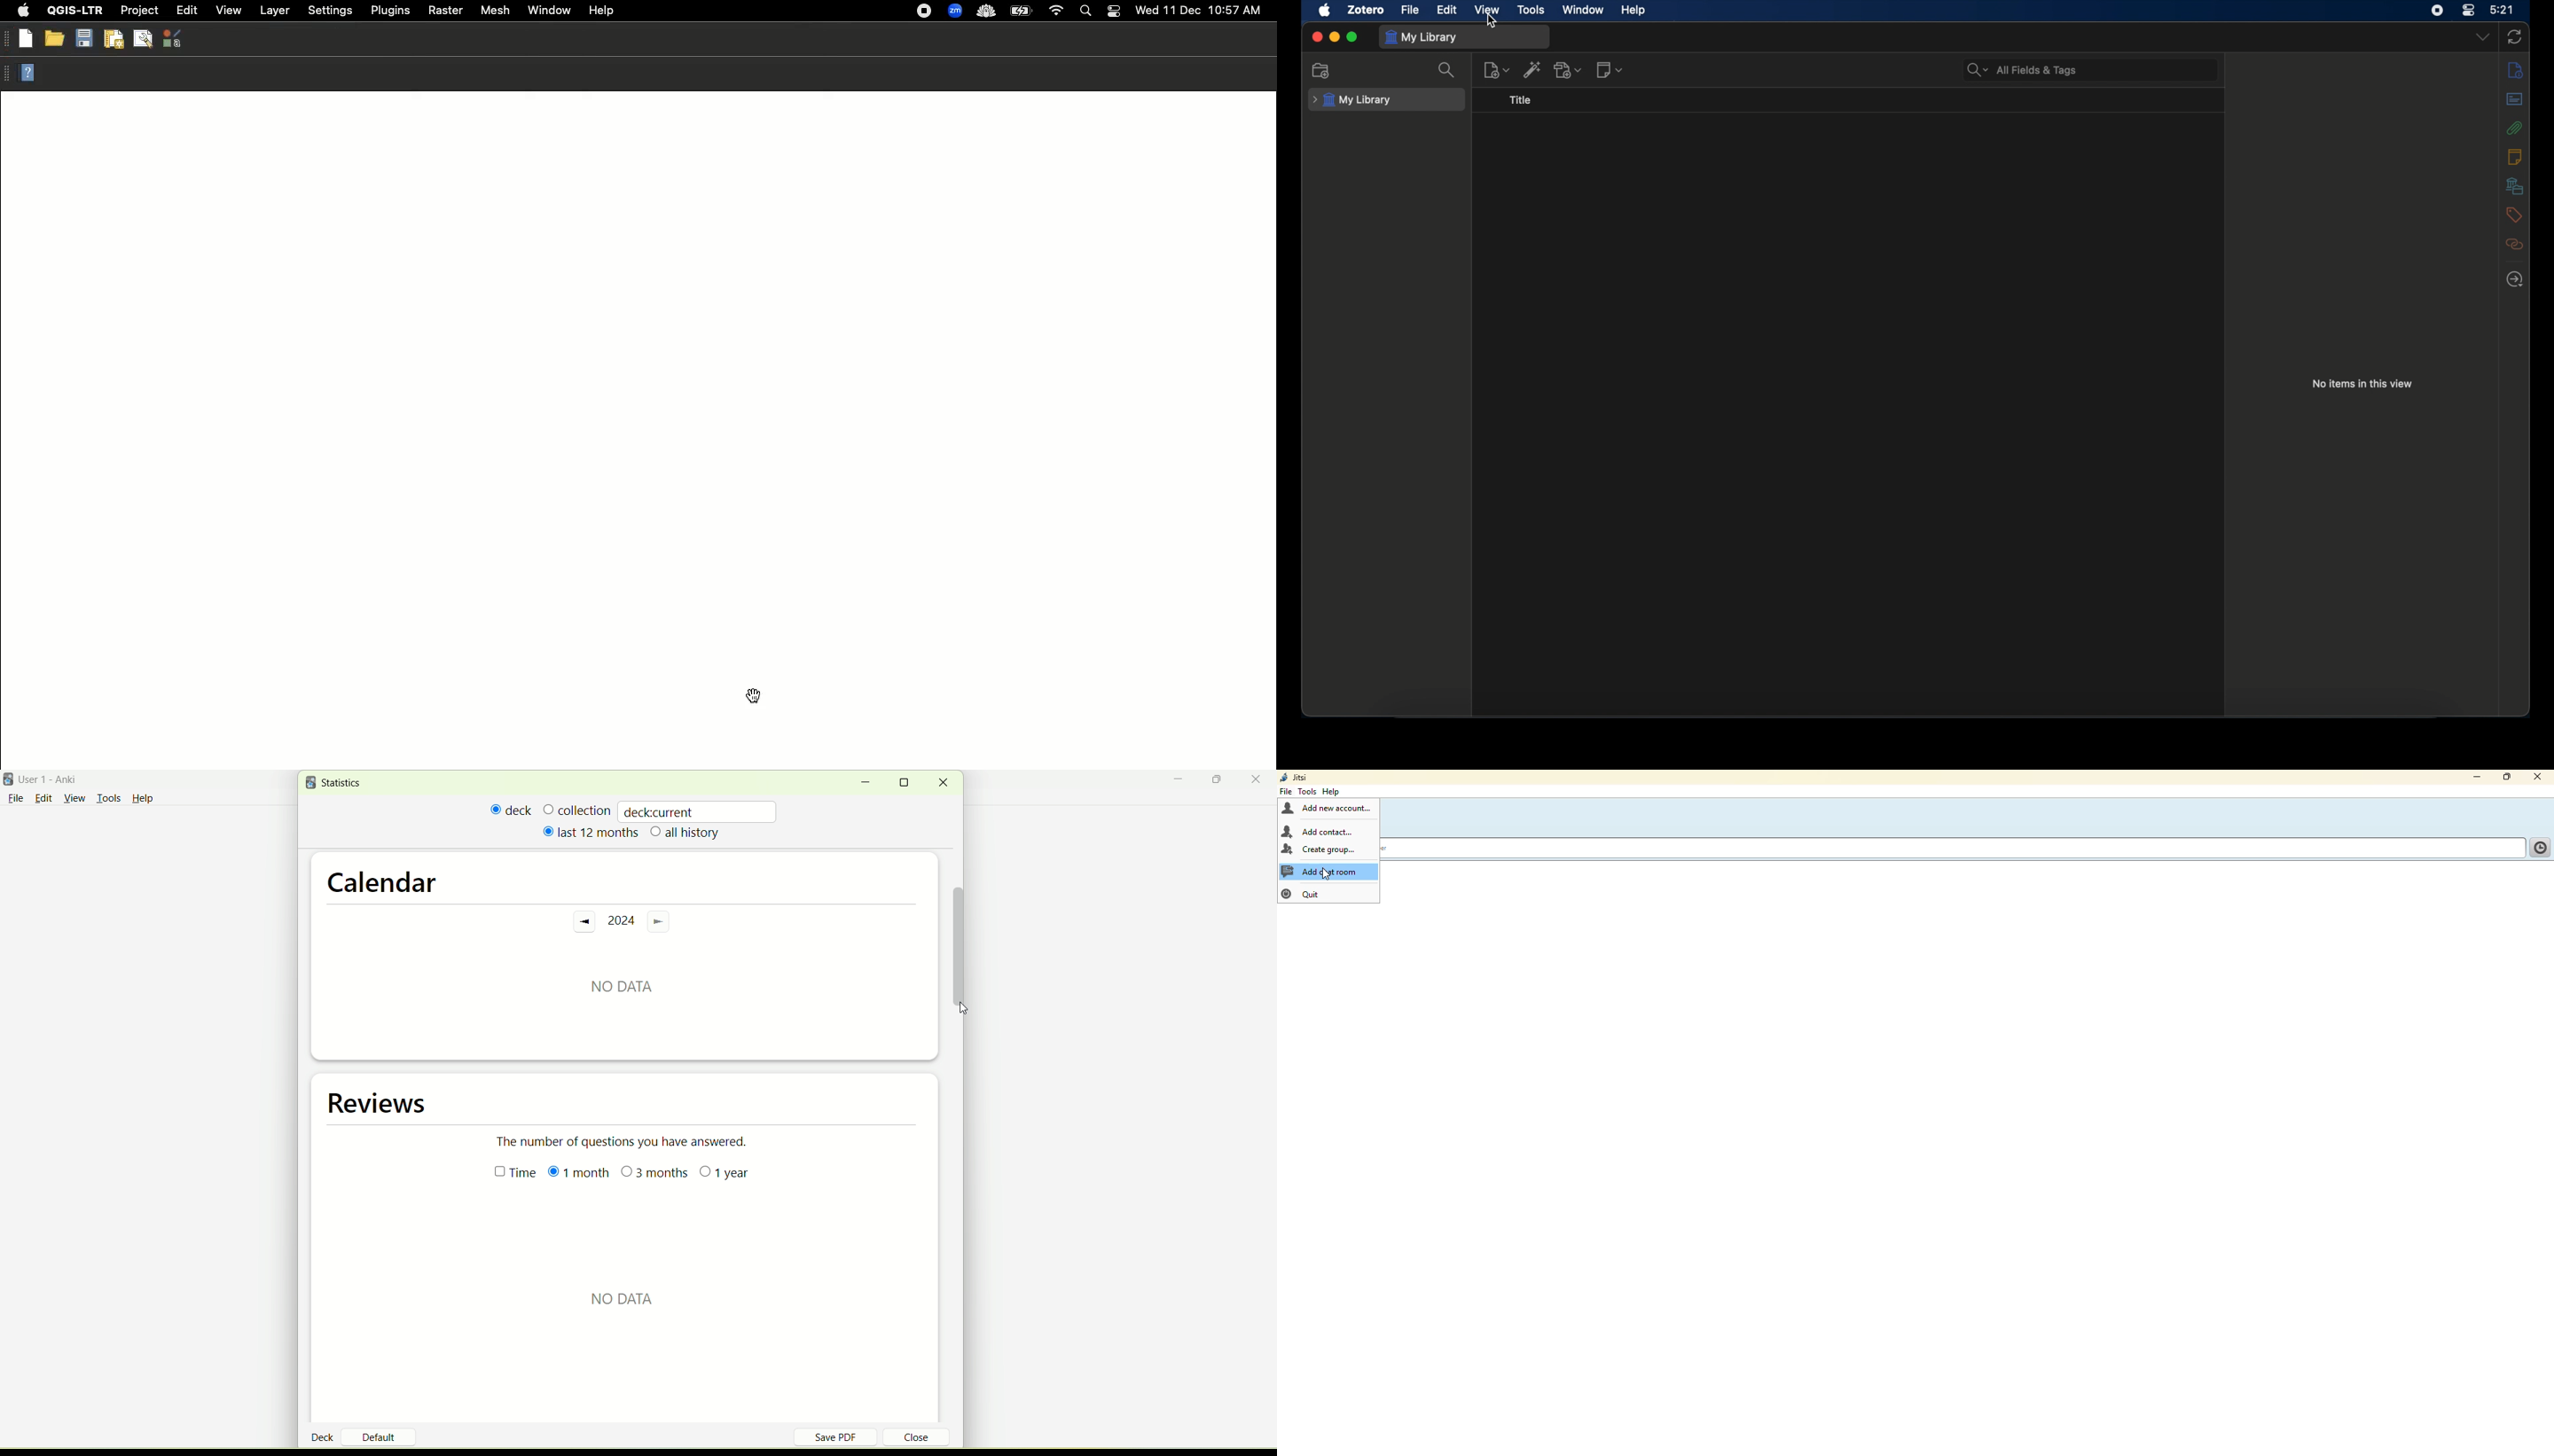  I want to click on Internet, so click(1057, 10).